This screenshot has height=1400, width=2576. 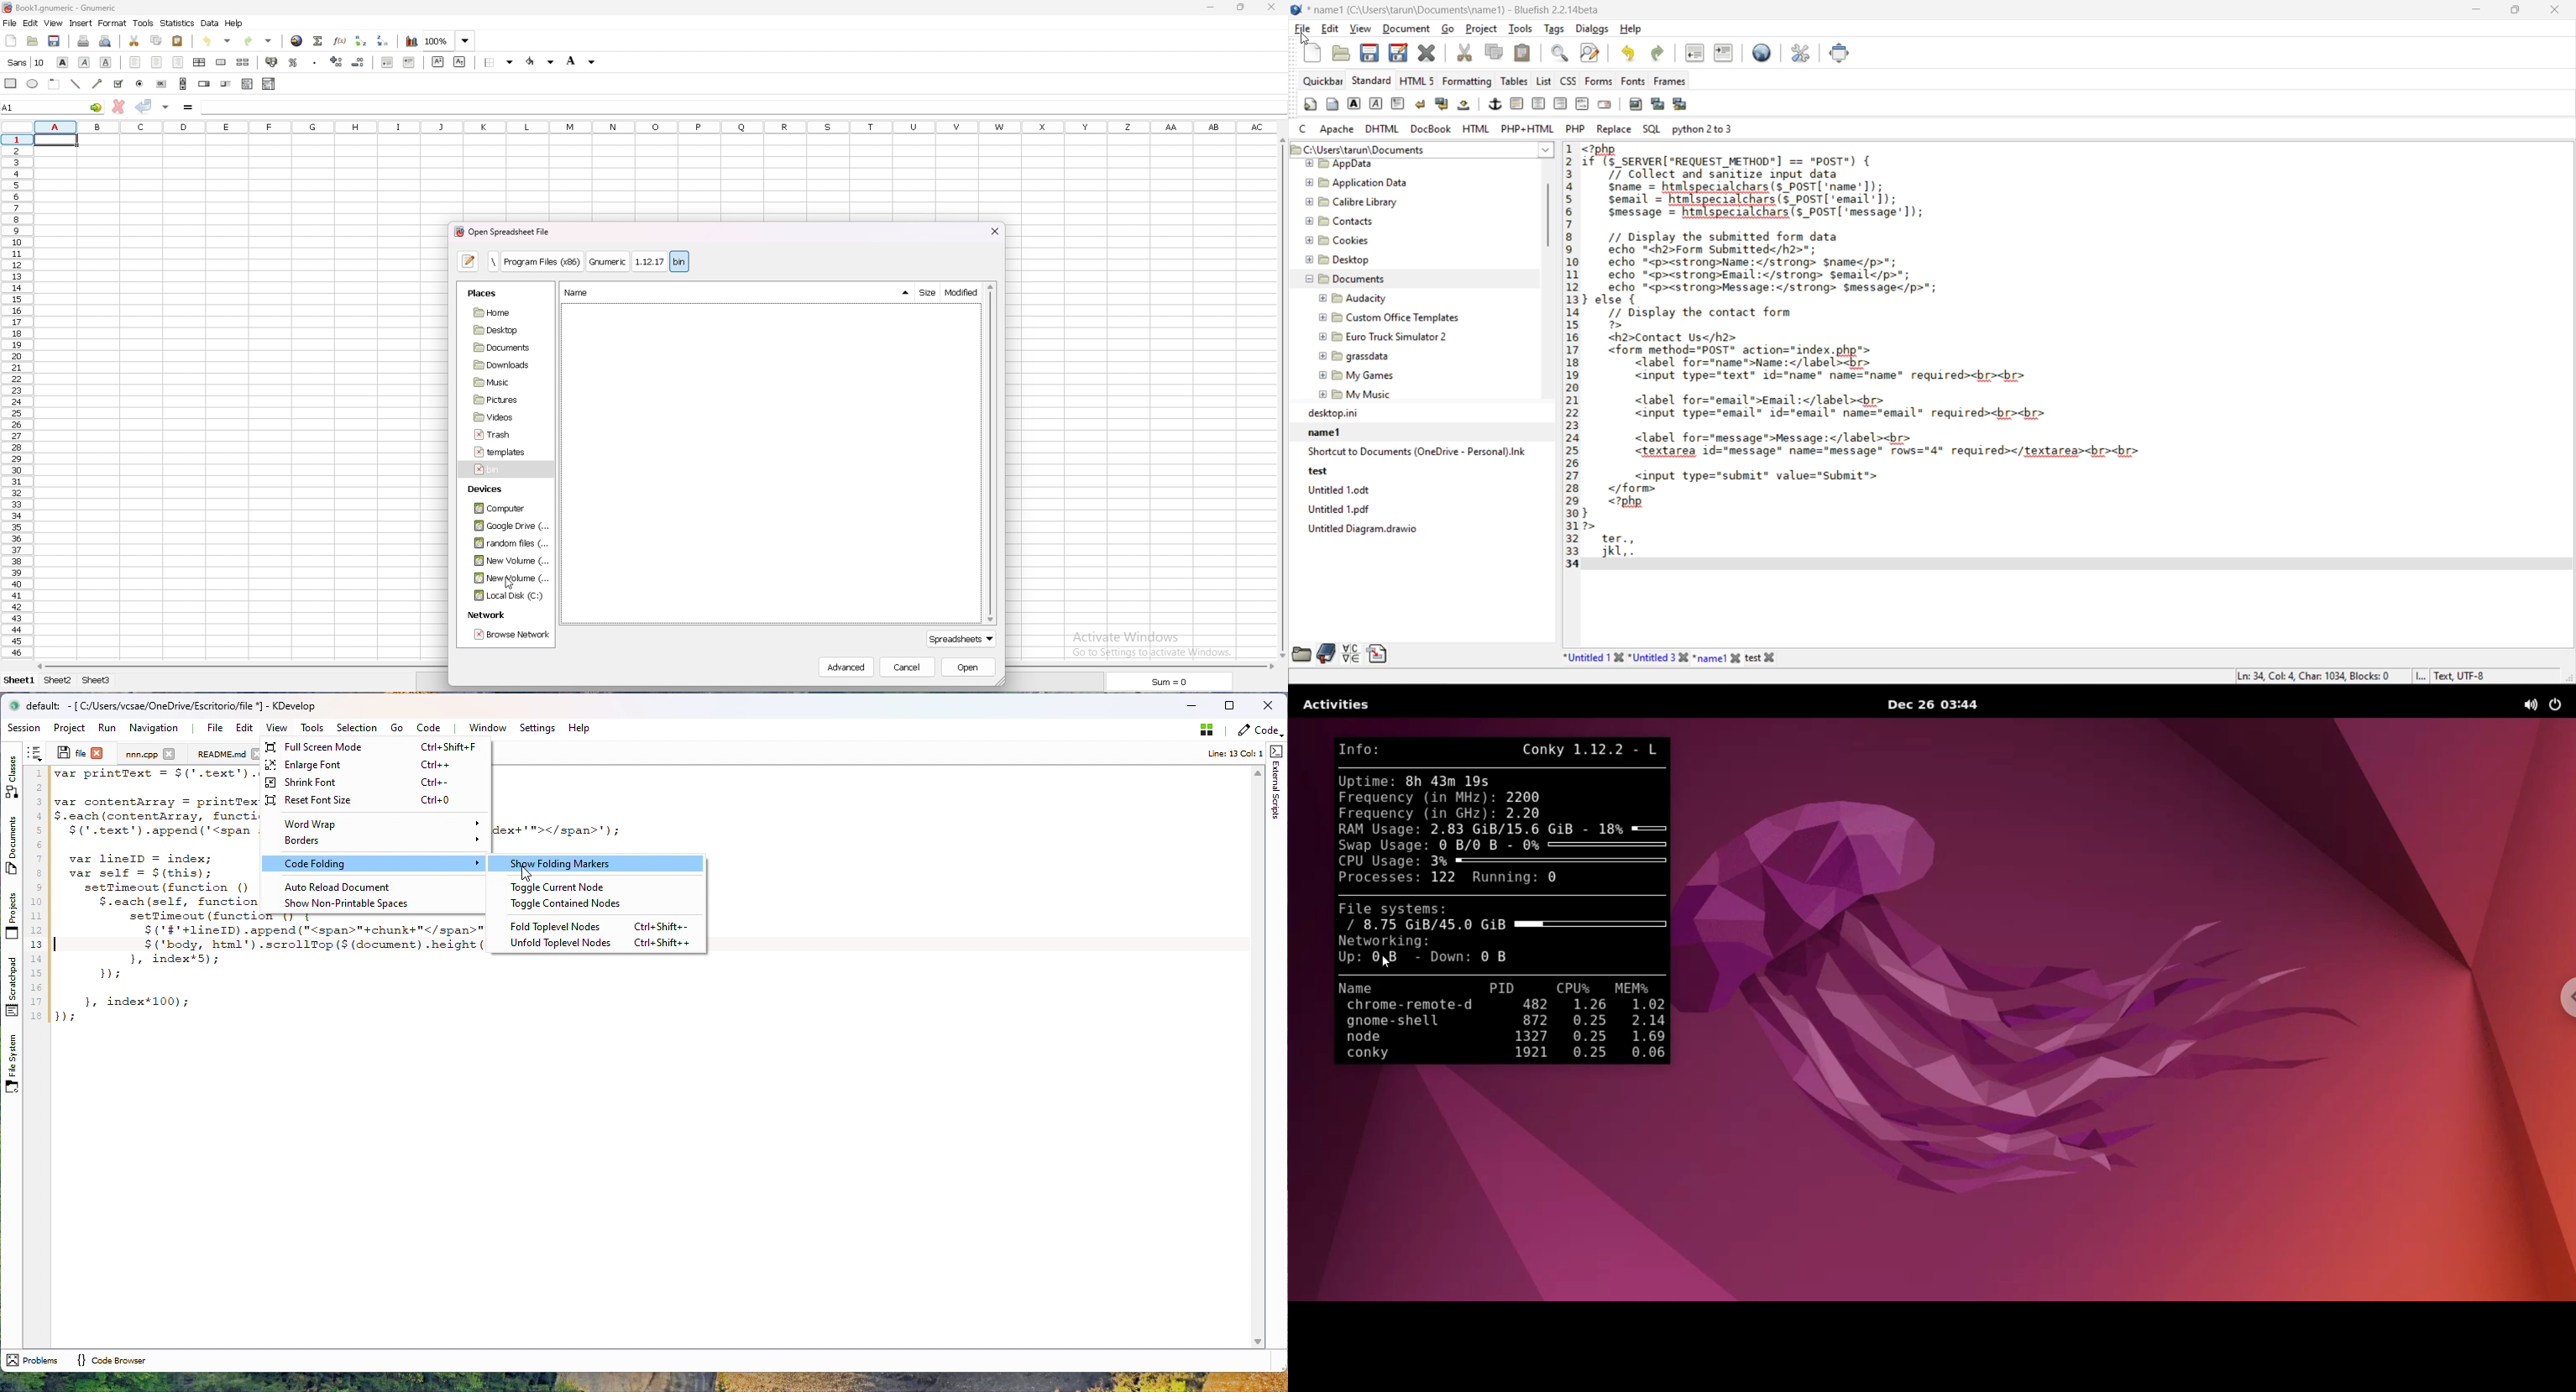 What do you see at coordinates (15, 398) in the screenshot?
I see `rows` at bounding box center [15, 398].